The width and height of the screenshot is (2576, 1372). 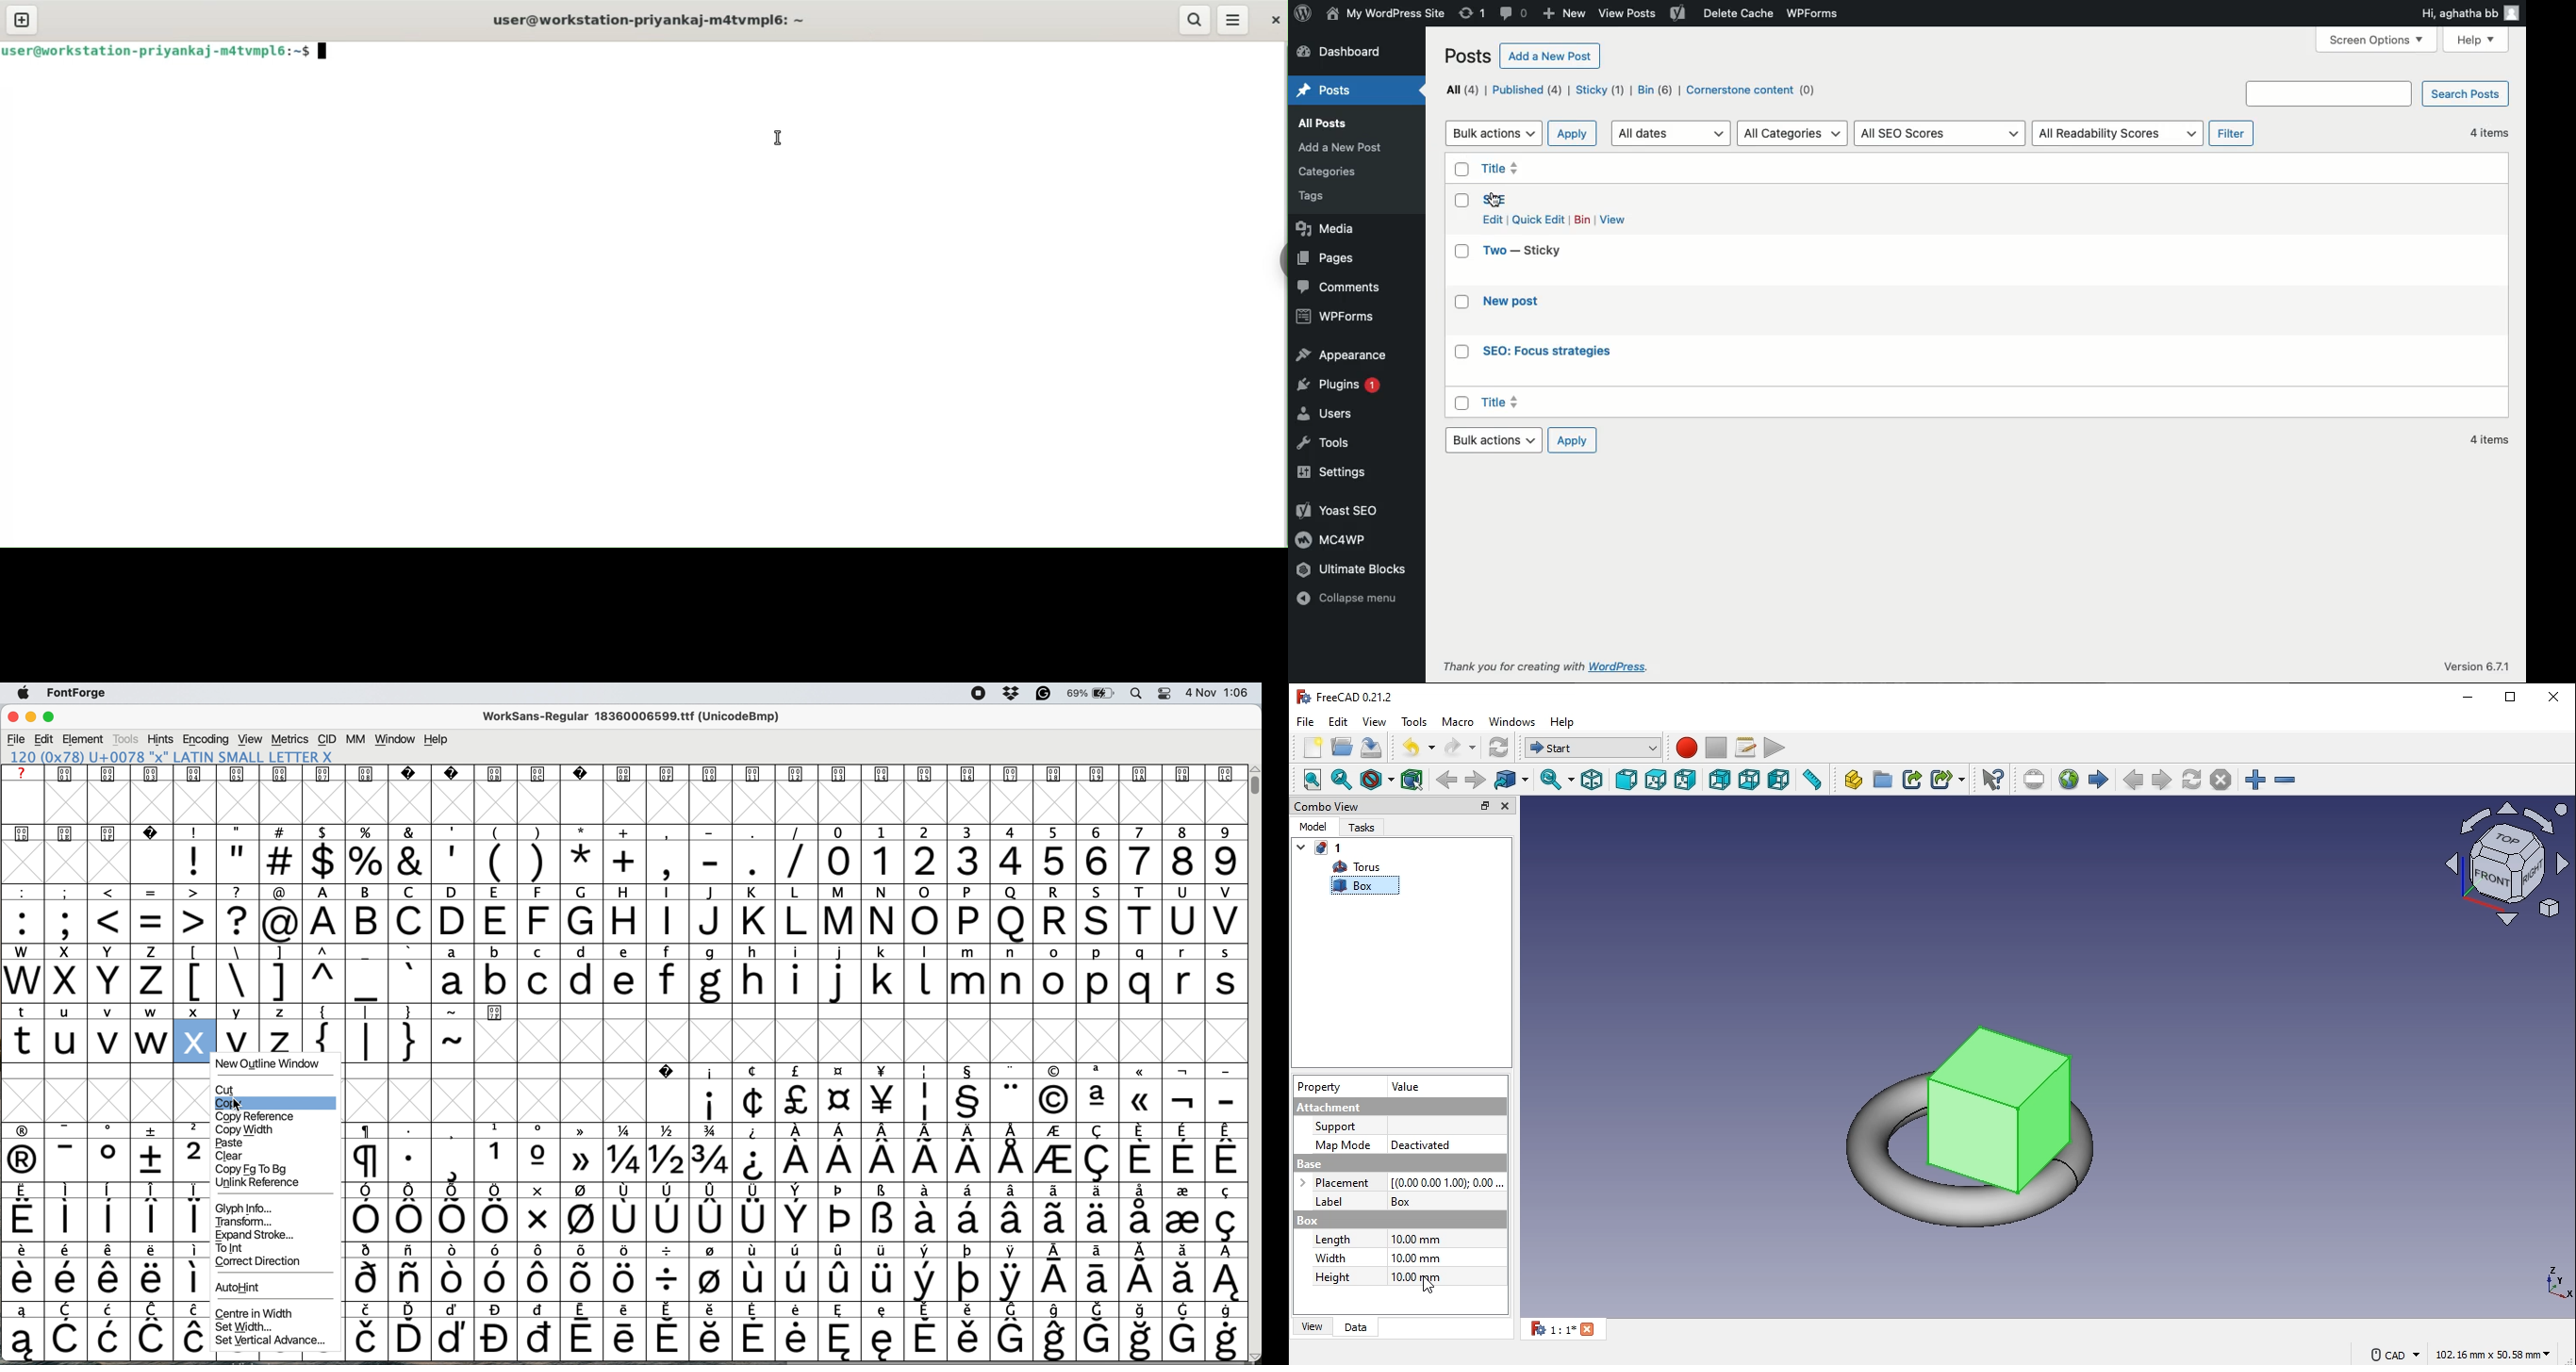 I want to click on Comments, so click(x=1343, y=288).